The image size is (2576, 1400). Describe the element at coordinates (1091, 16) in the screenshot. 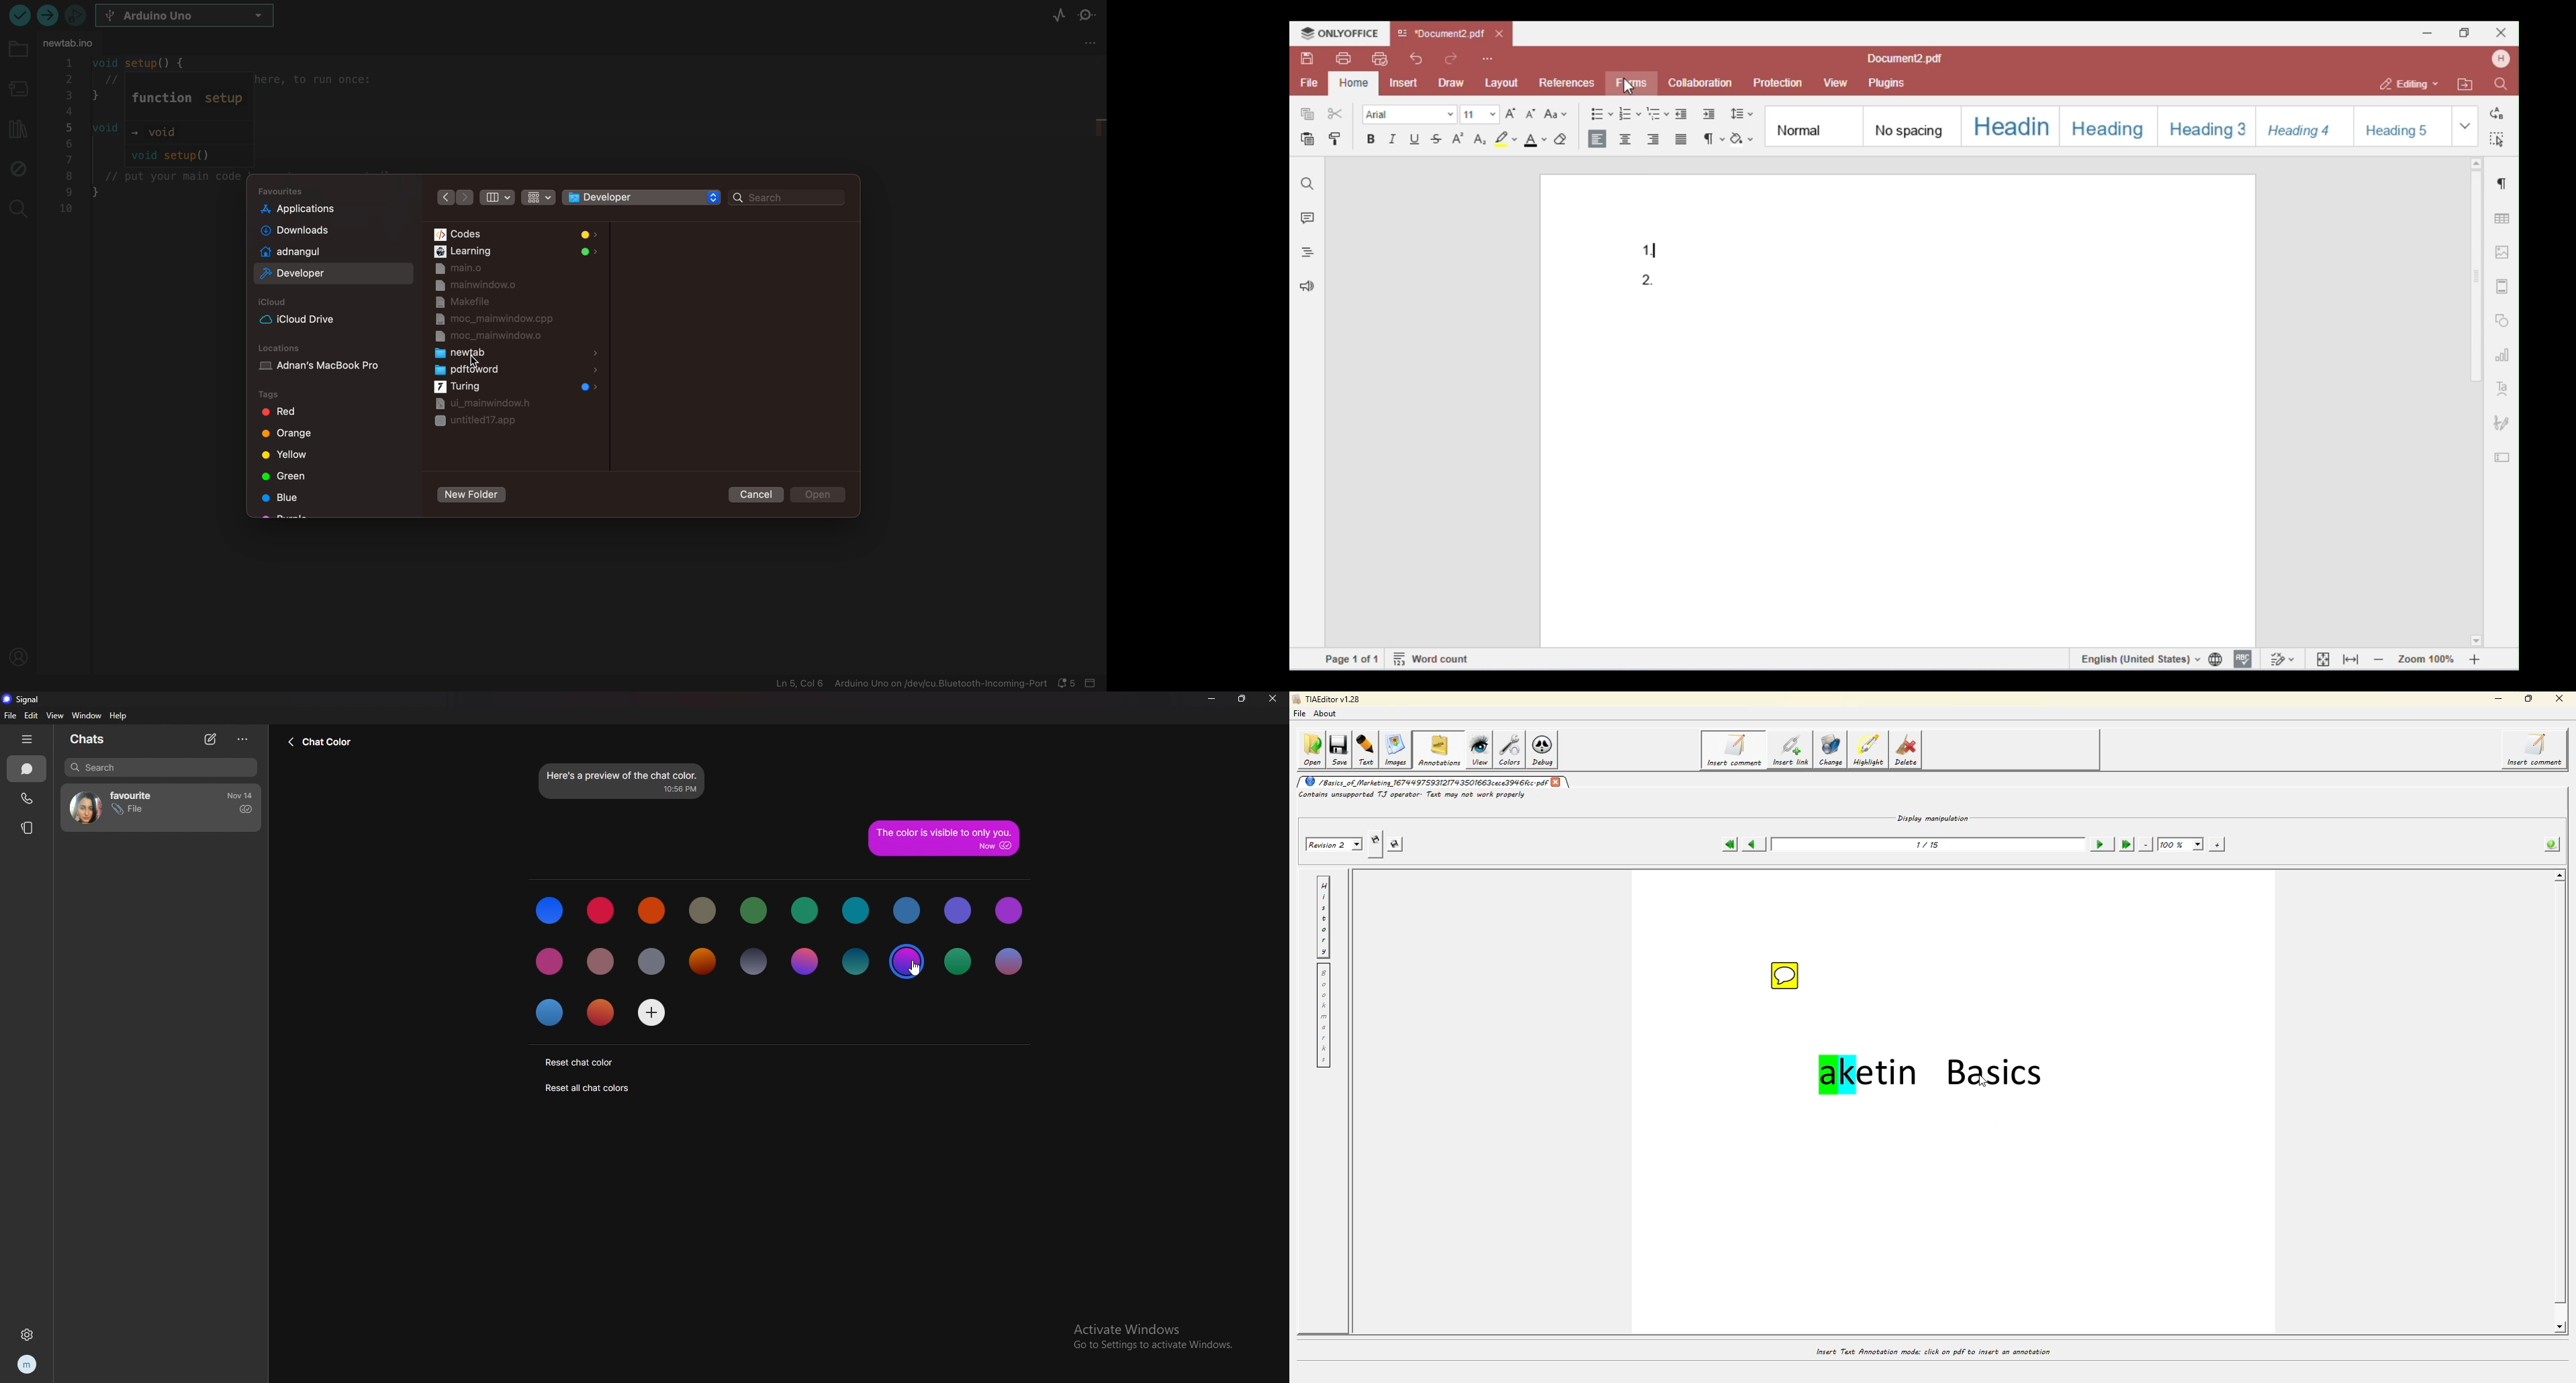

I see `serial monitor` at that location.